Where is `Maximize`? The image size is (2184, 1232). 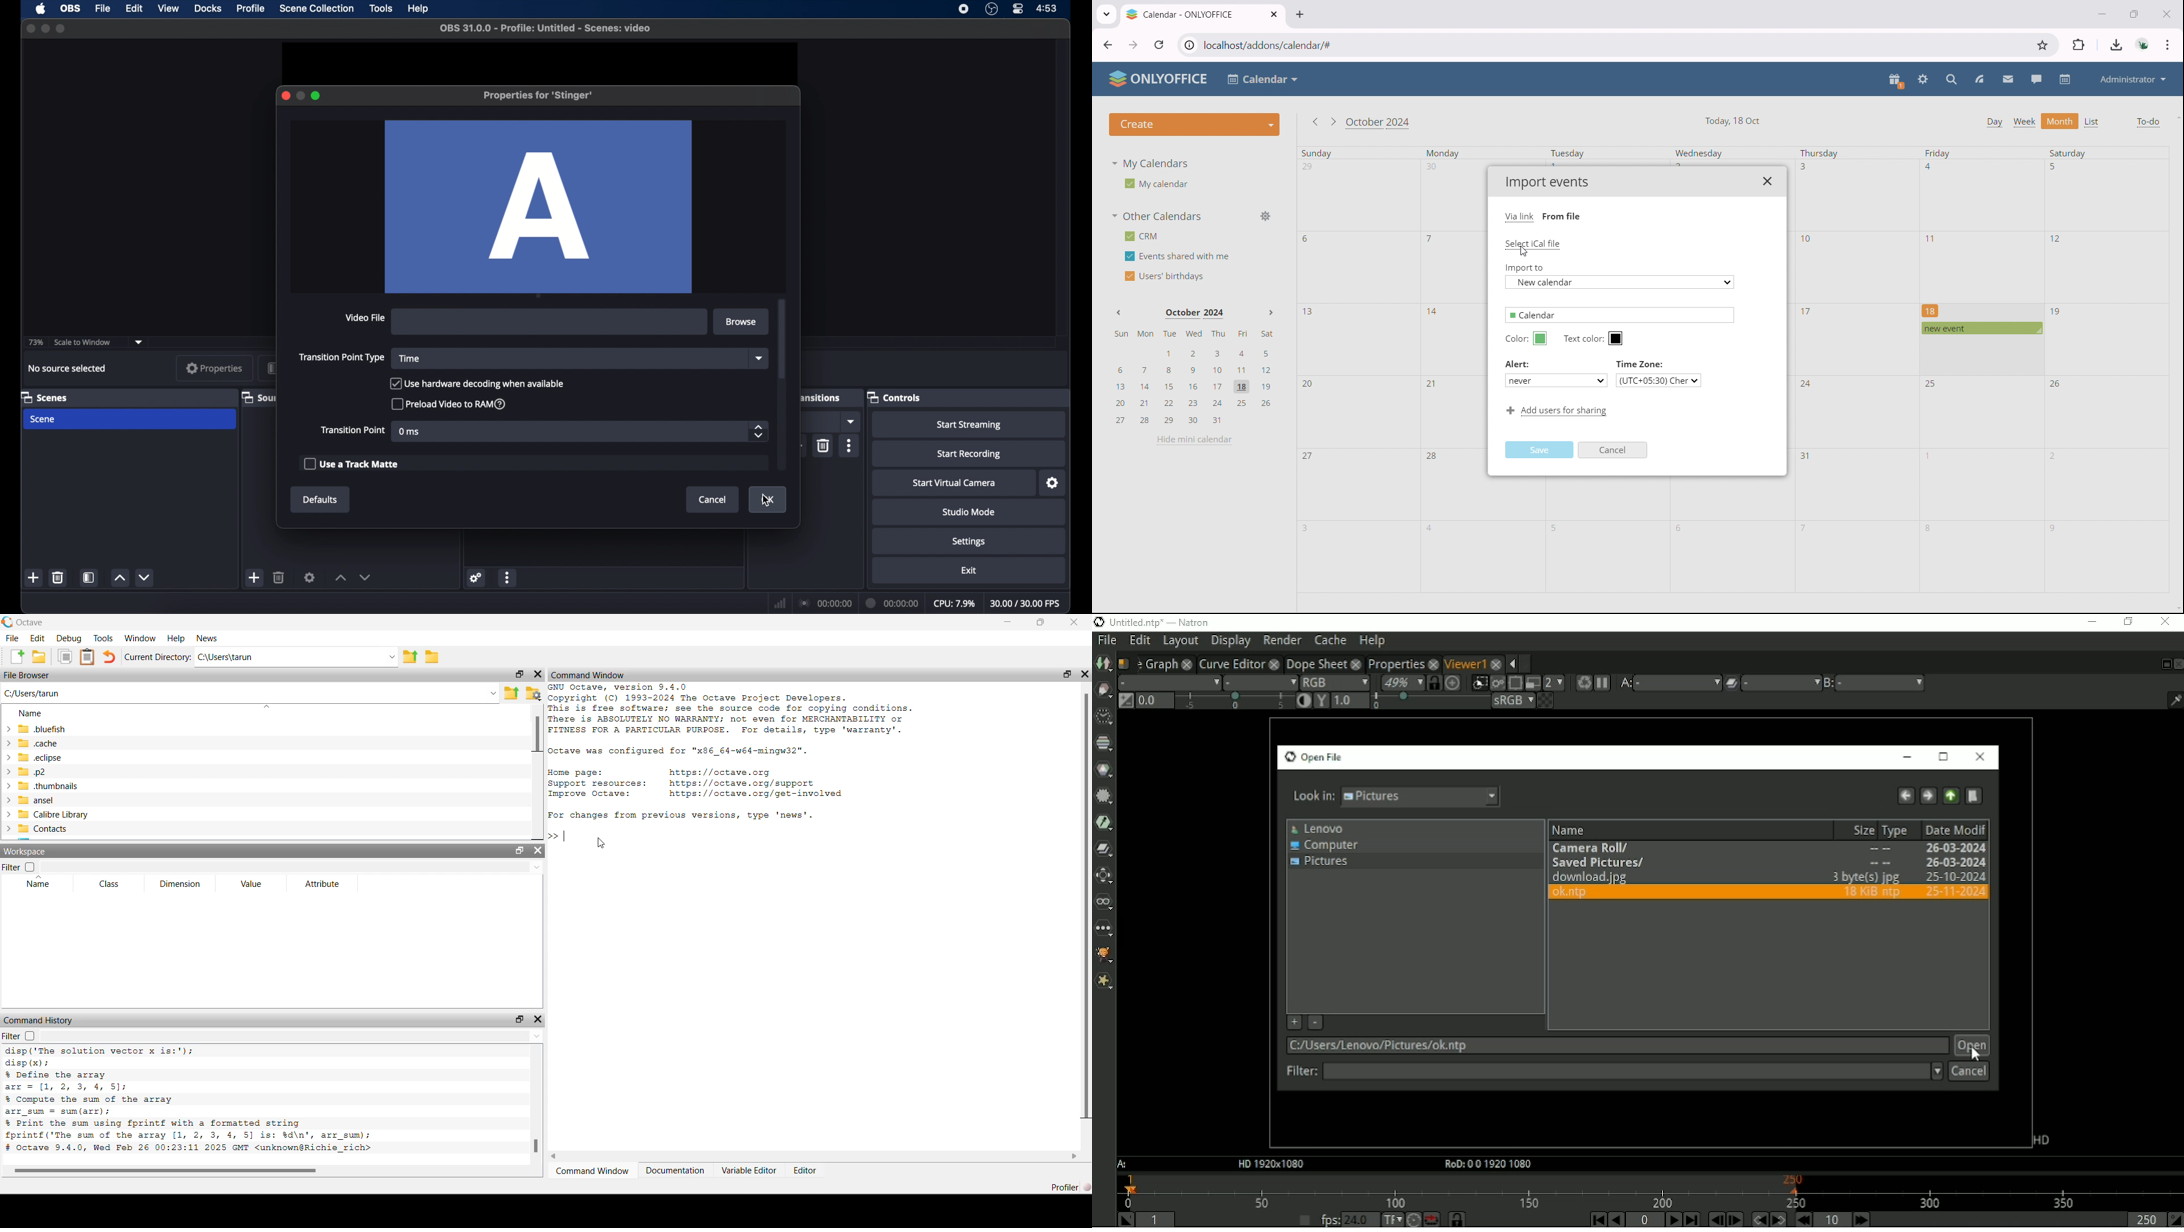 Maximize is located at coordinates (1065, 675).